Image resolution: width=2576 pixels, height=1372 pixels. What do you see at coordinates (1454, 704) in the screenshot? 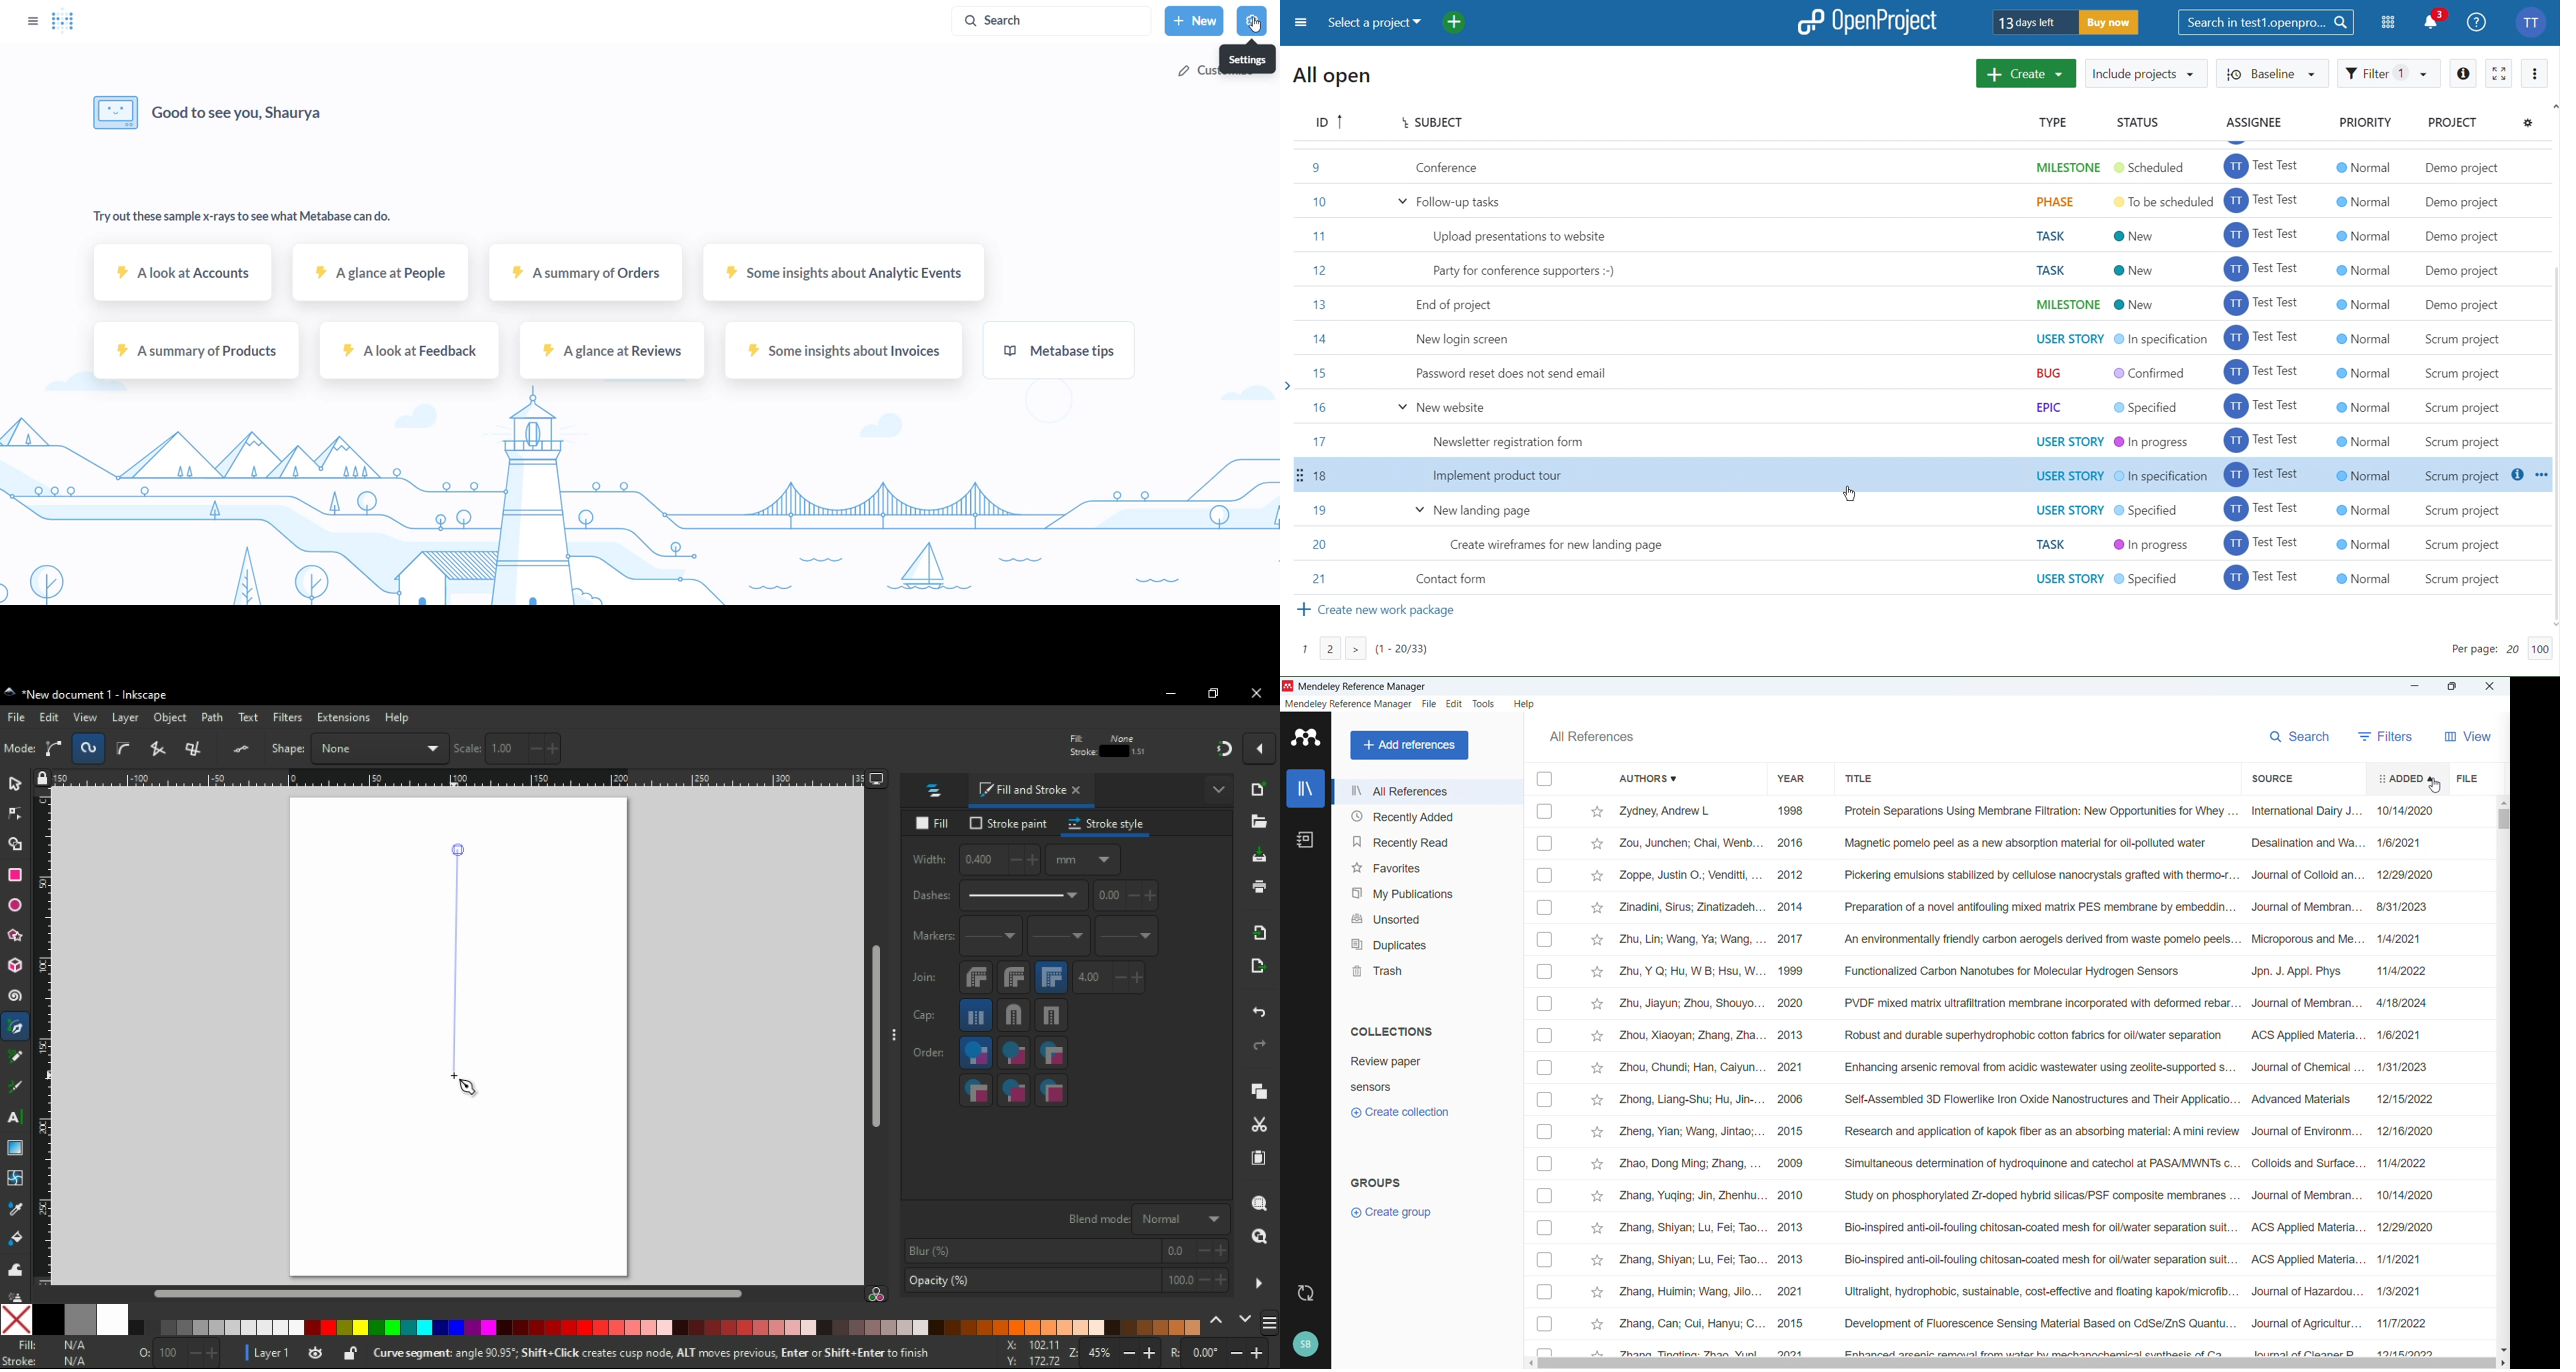
I see `edit` at bounding box center [1454, 704].